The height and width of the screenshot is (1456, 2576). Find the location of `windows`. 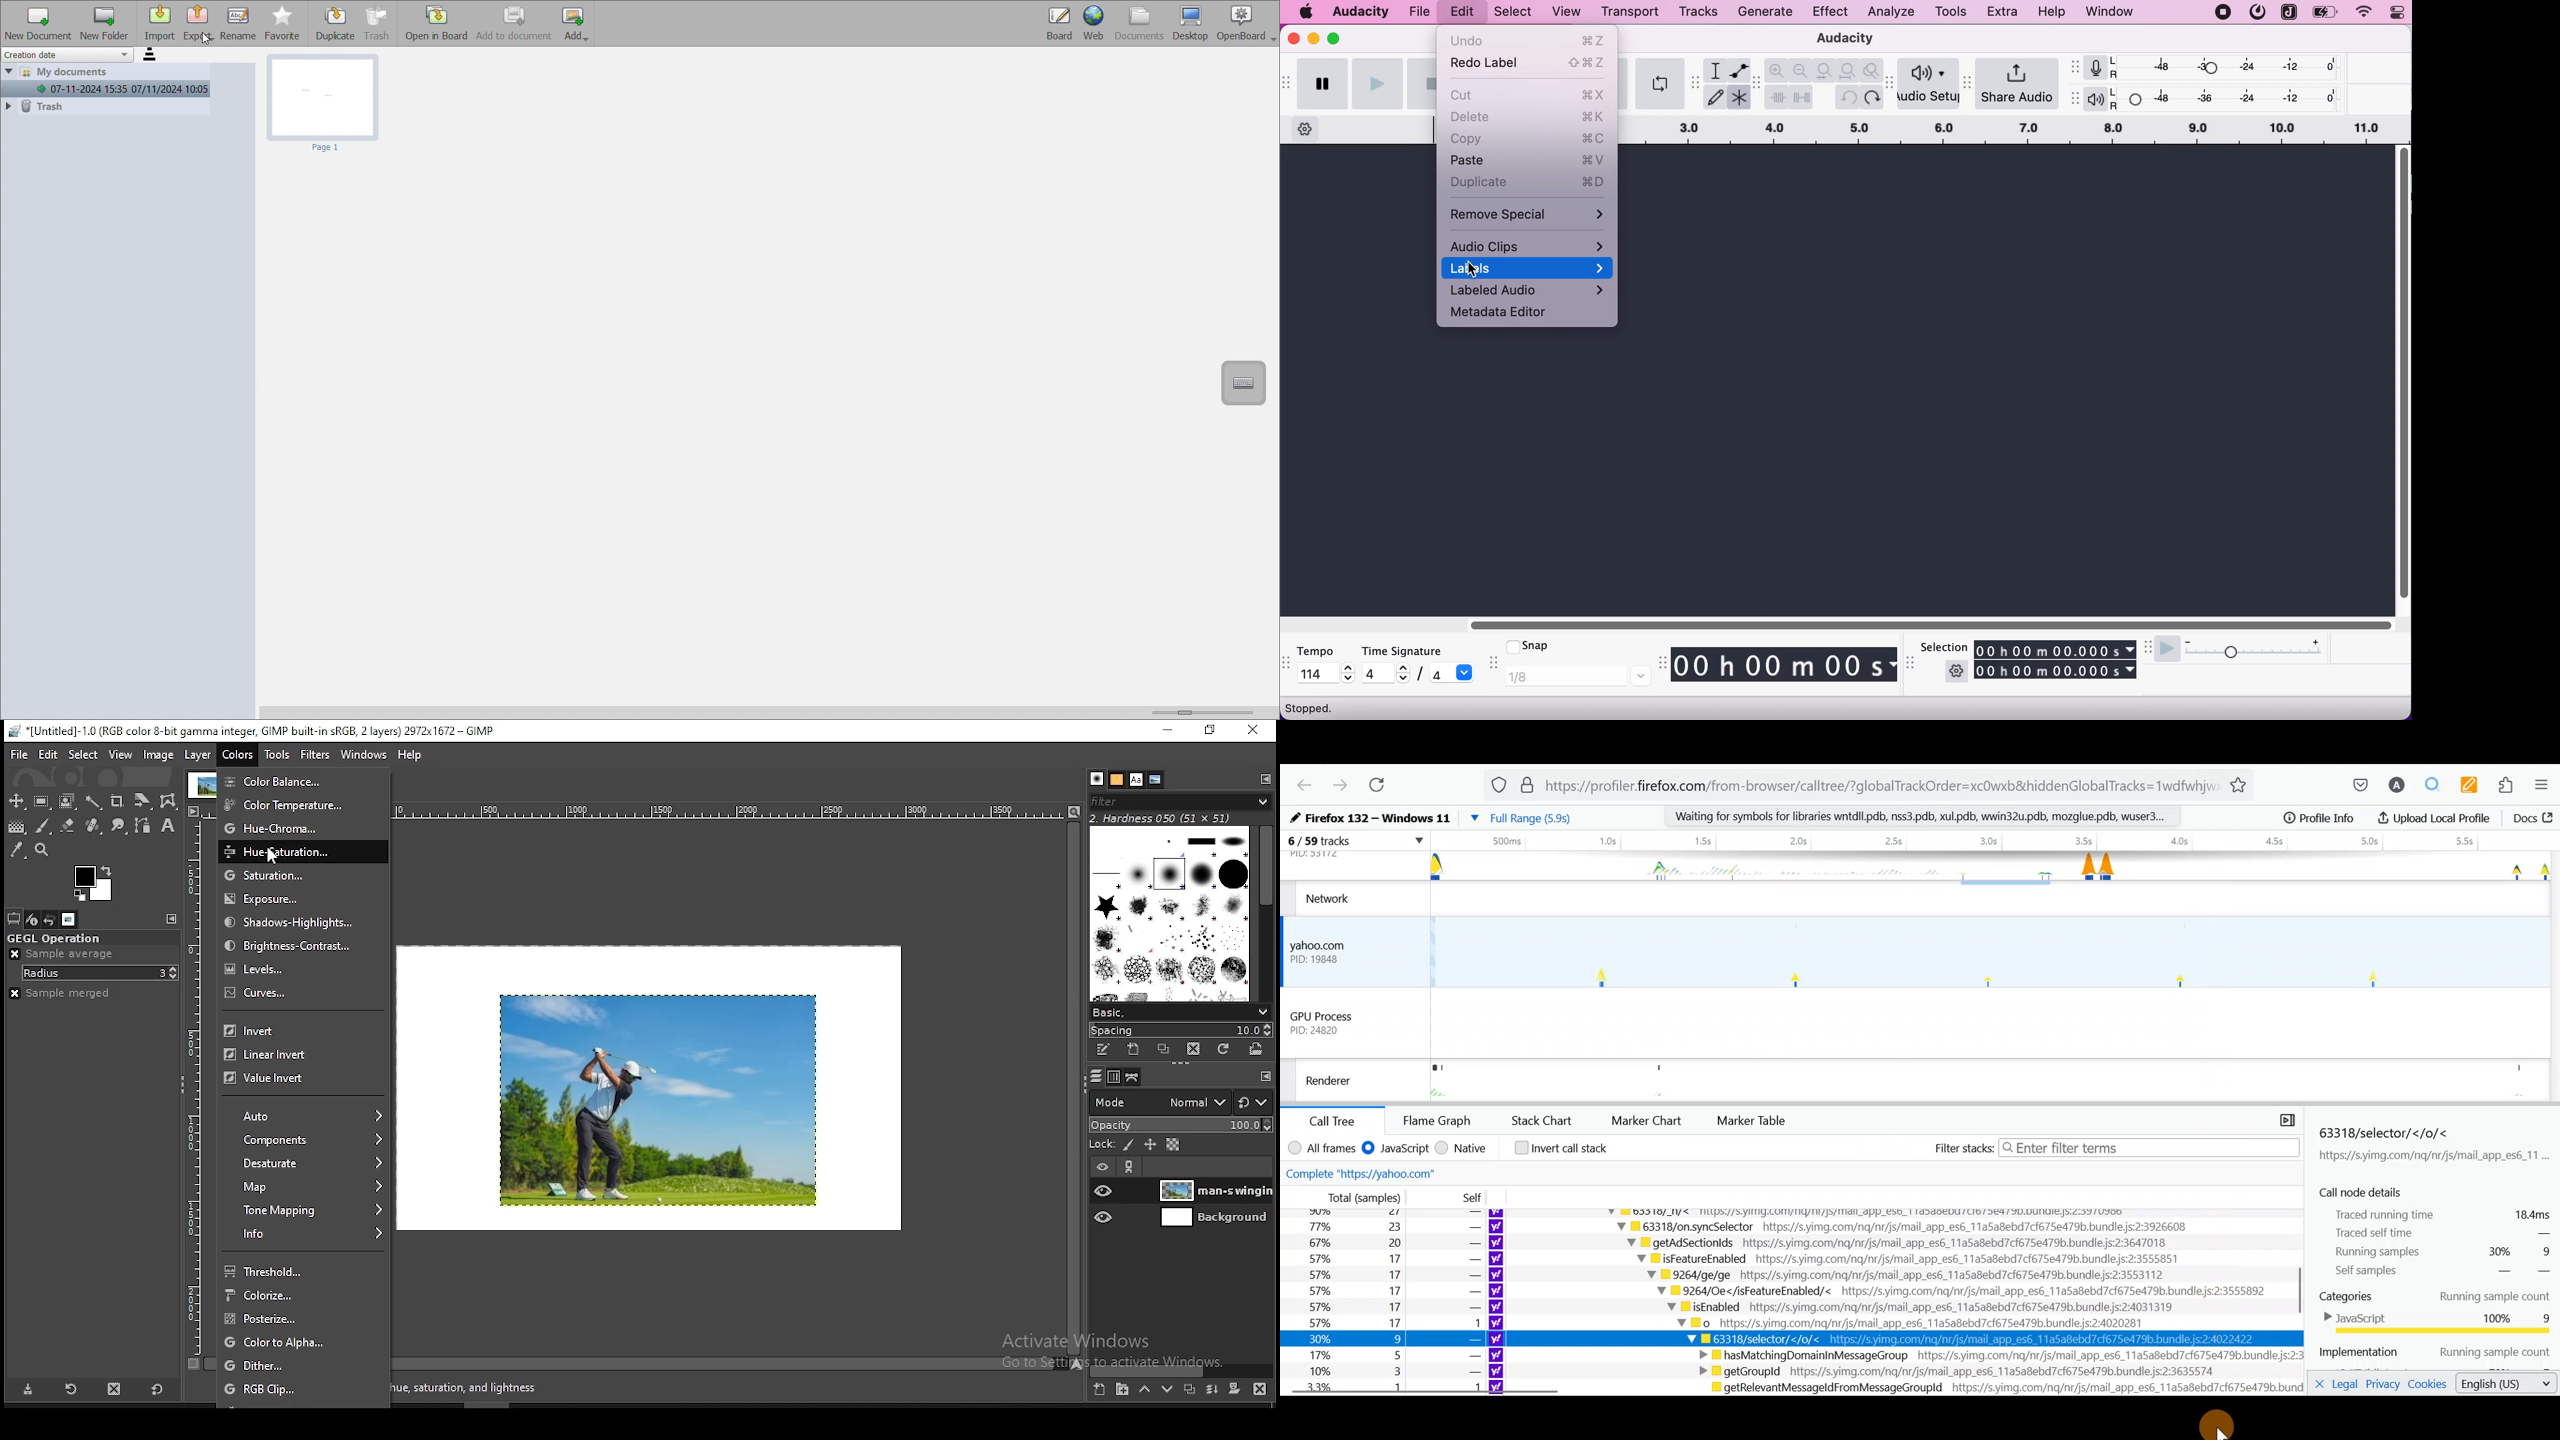

windows is located at coordinates (364, 755).